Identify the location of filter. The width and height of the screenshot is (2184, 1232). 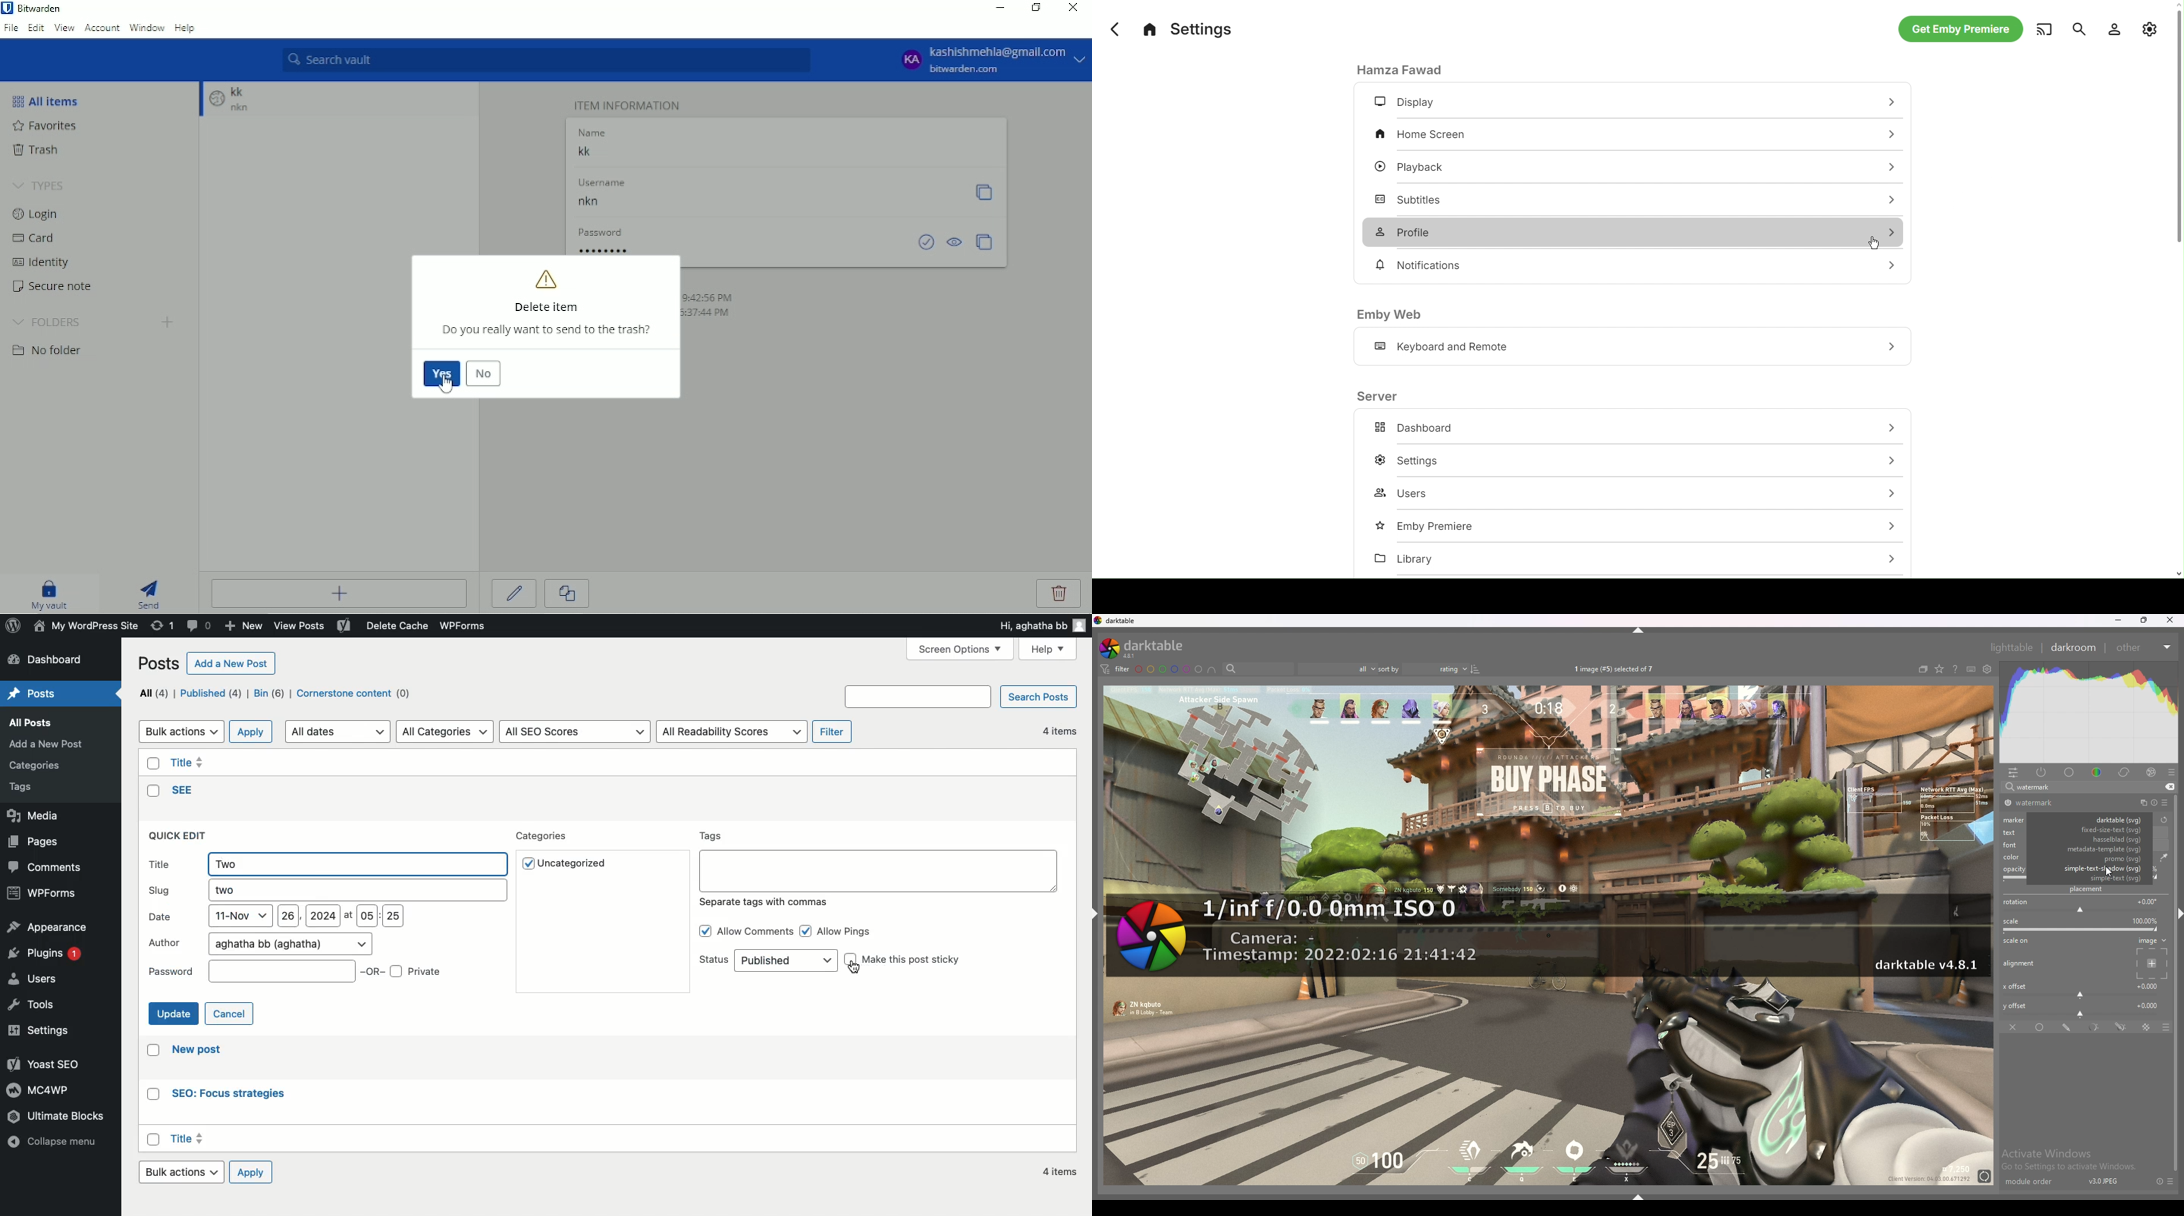
(1114, 669).